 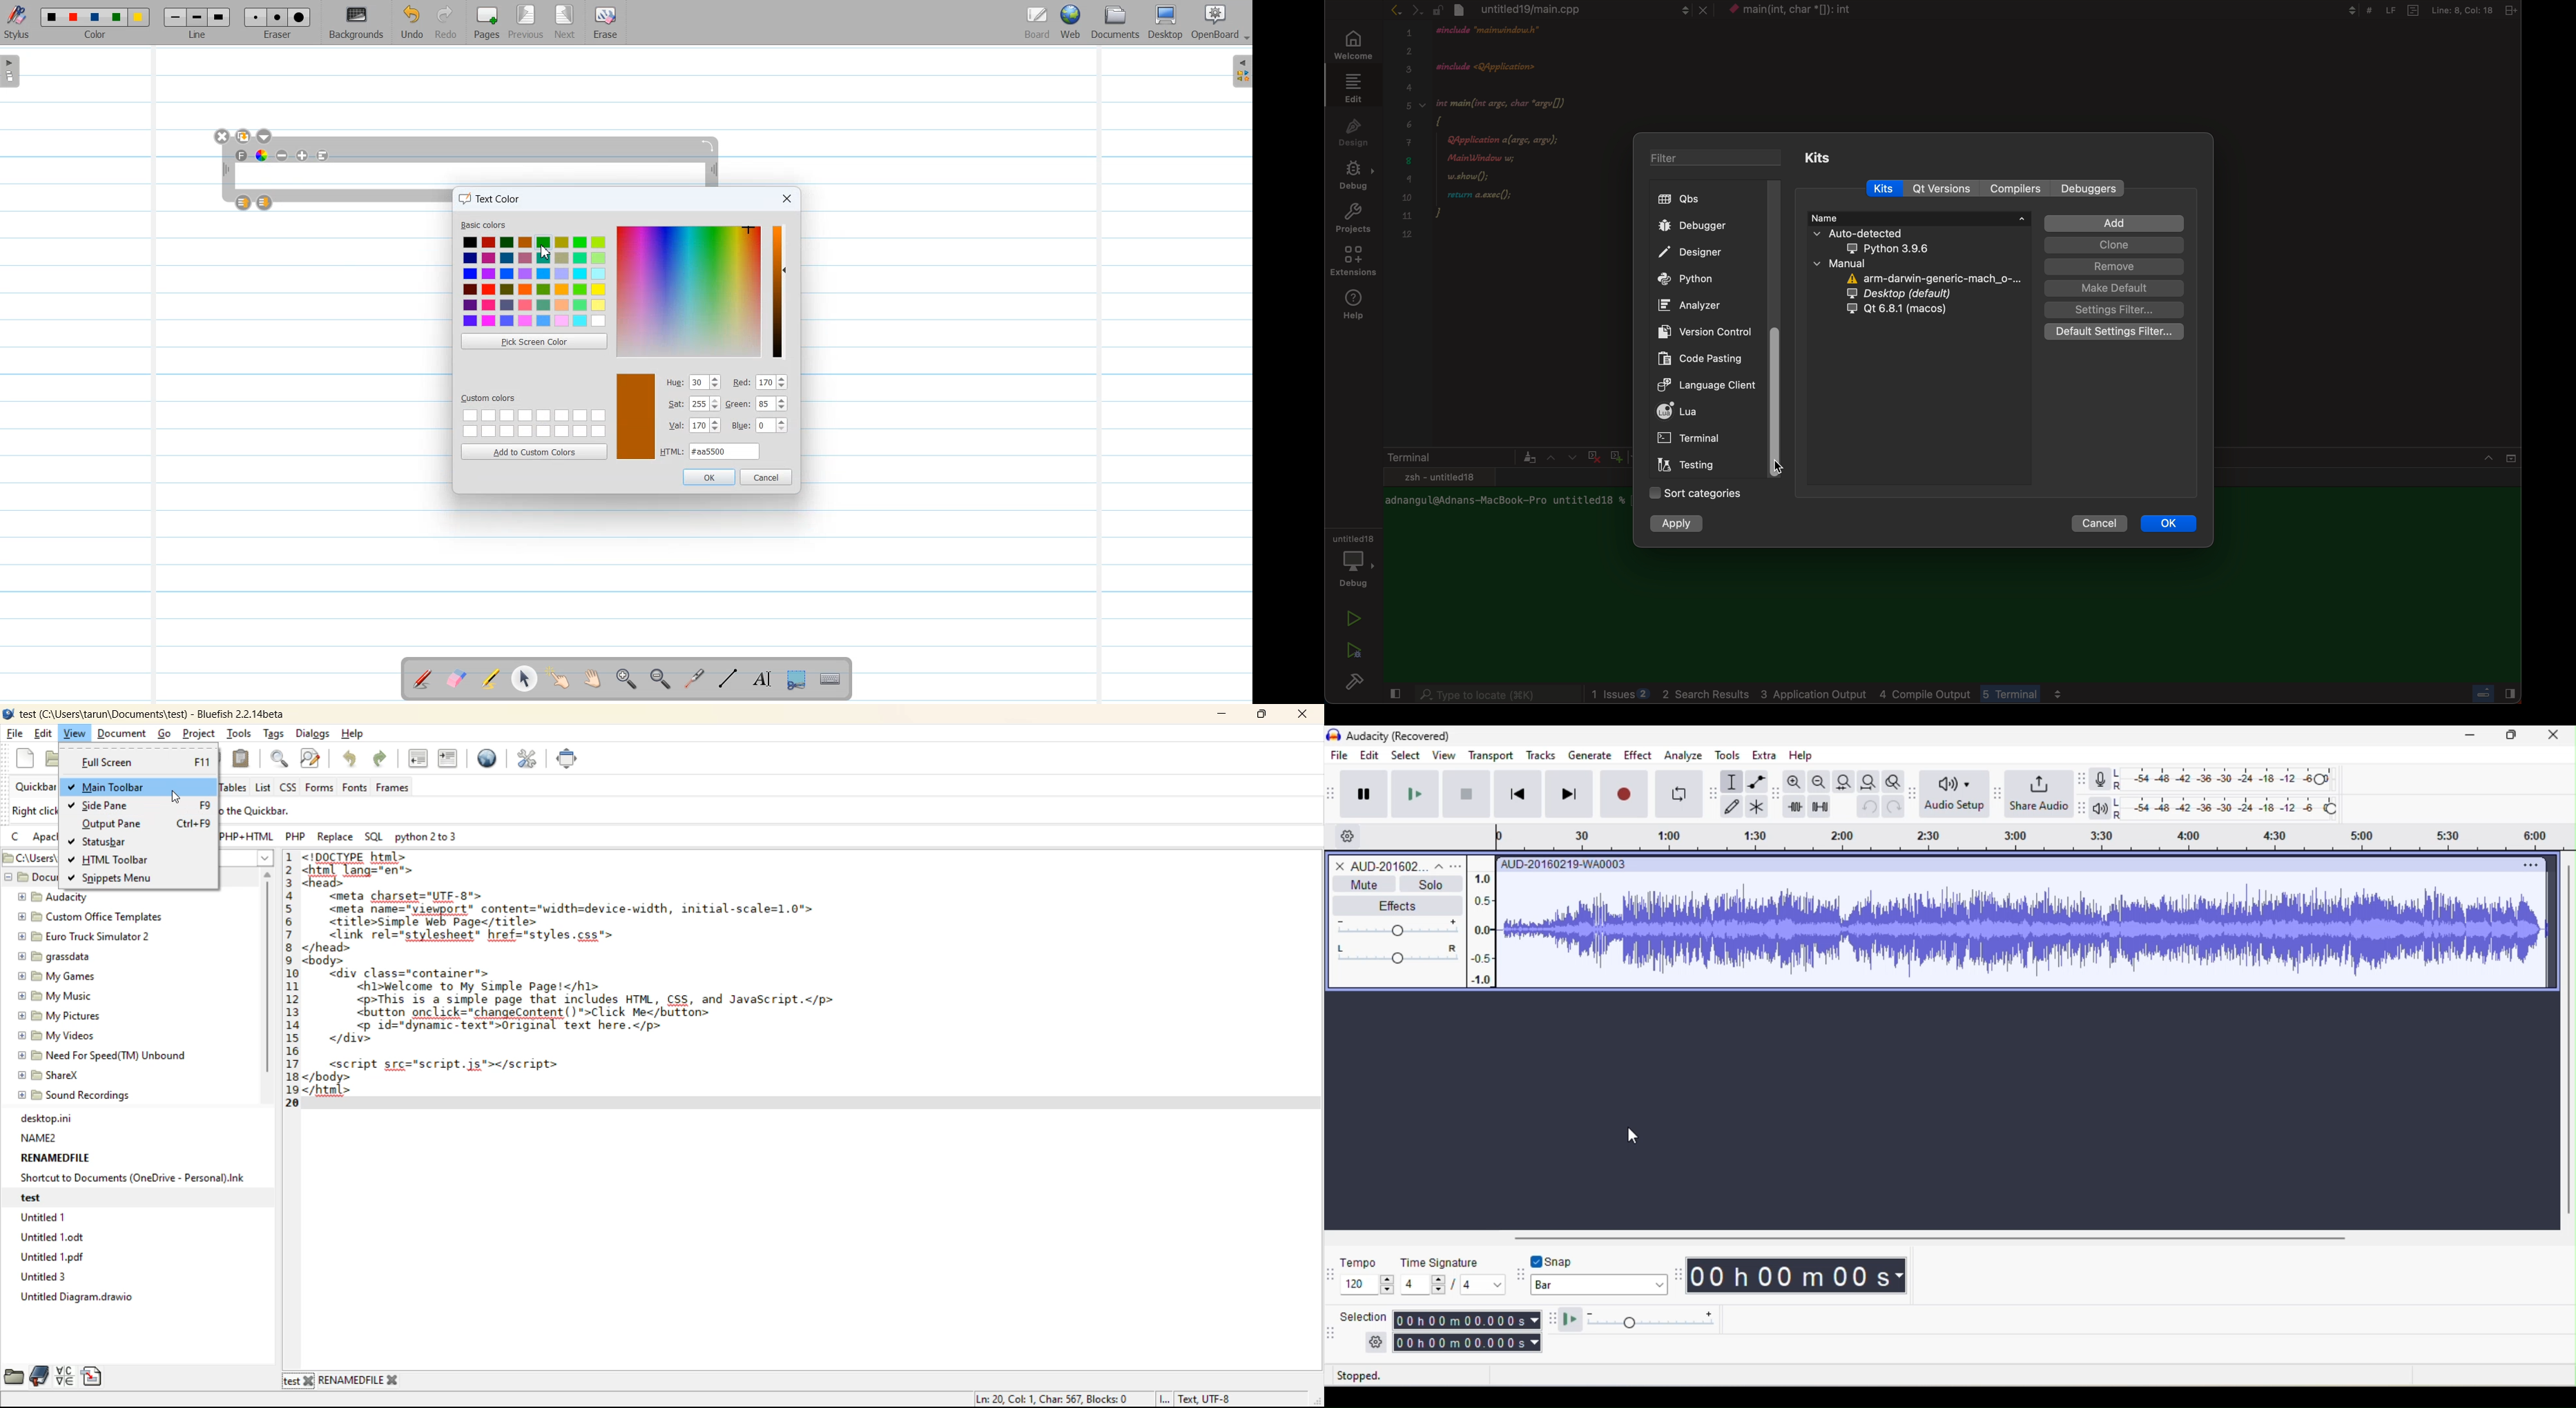 What do you see at coordinates (292, 786) in the screenshot?
I see `css` at bounding box center [292, 786].